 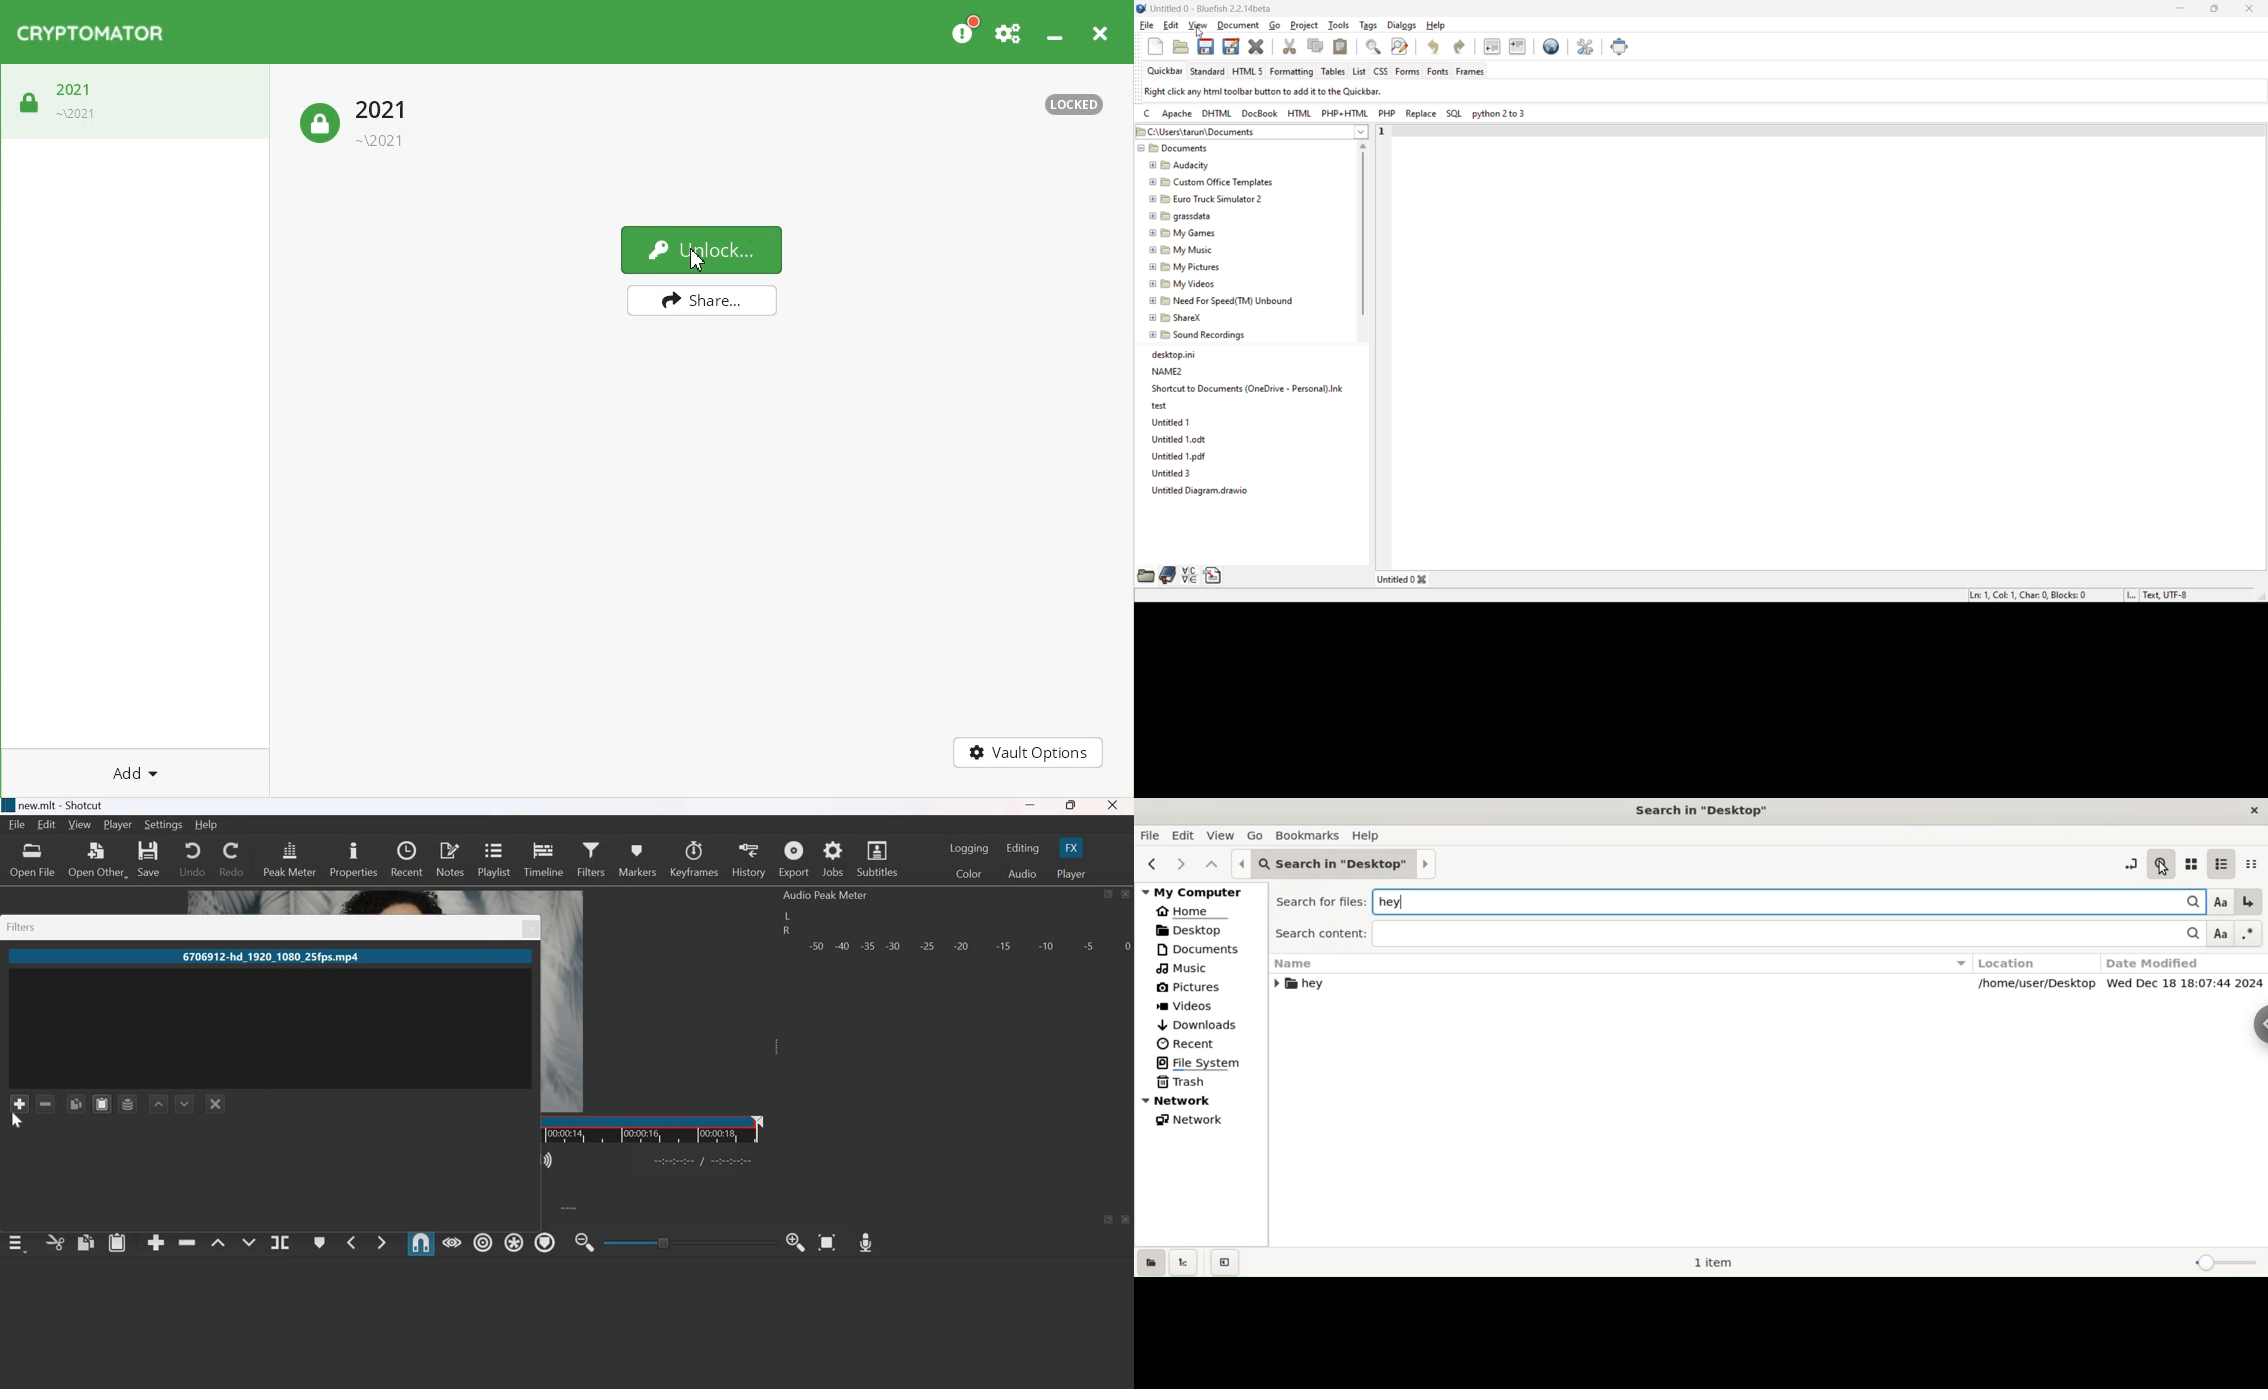 I want to click on ory, so click(x=1162, y=404).